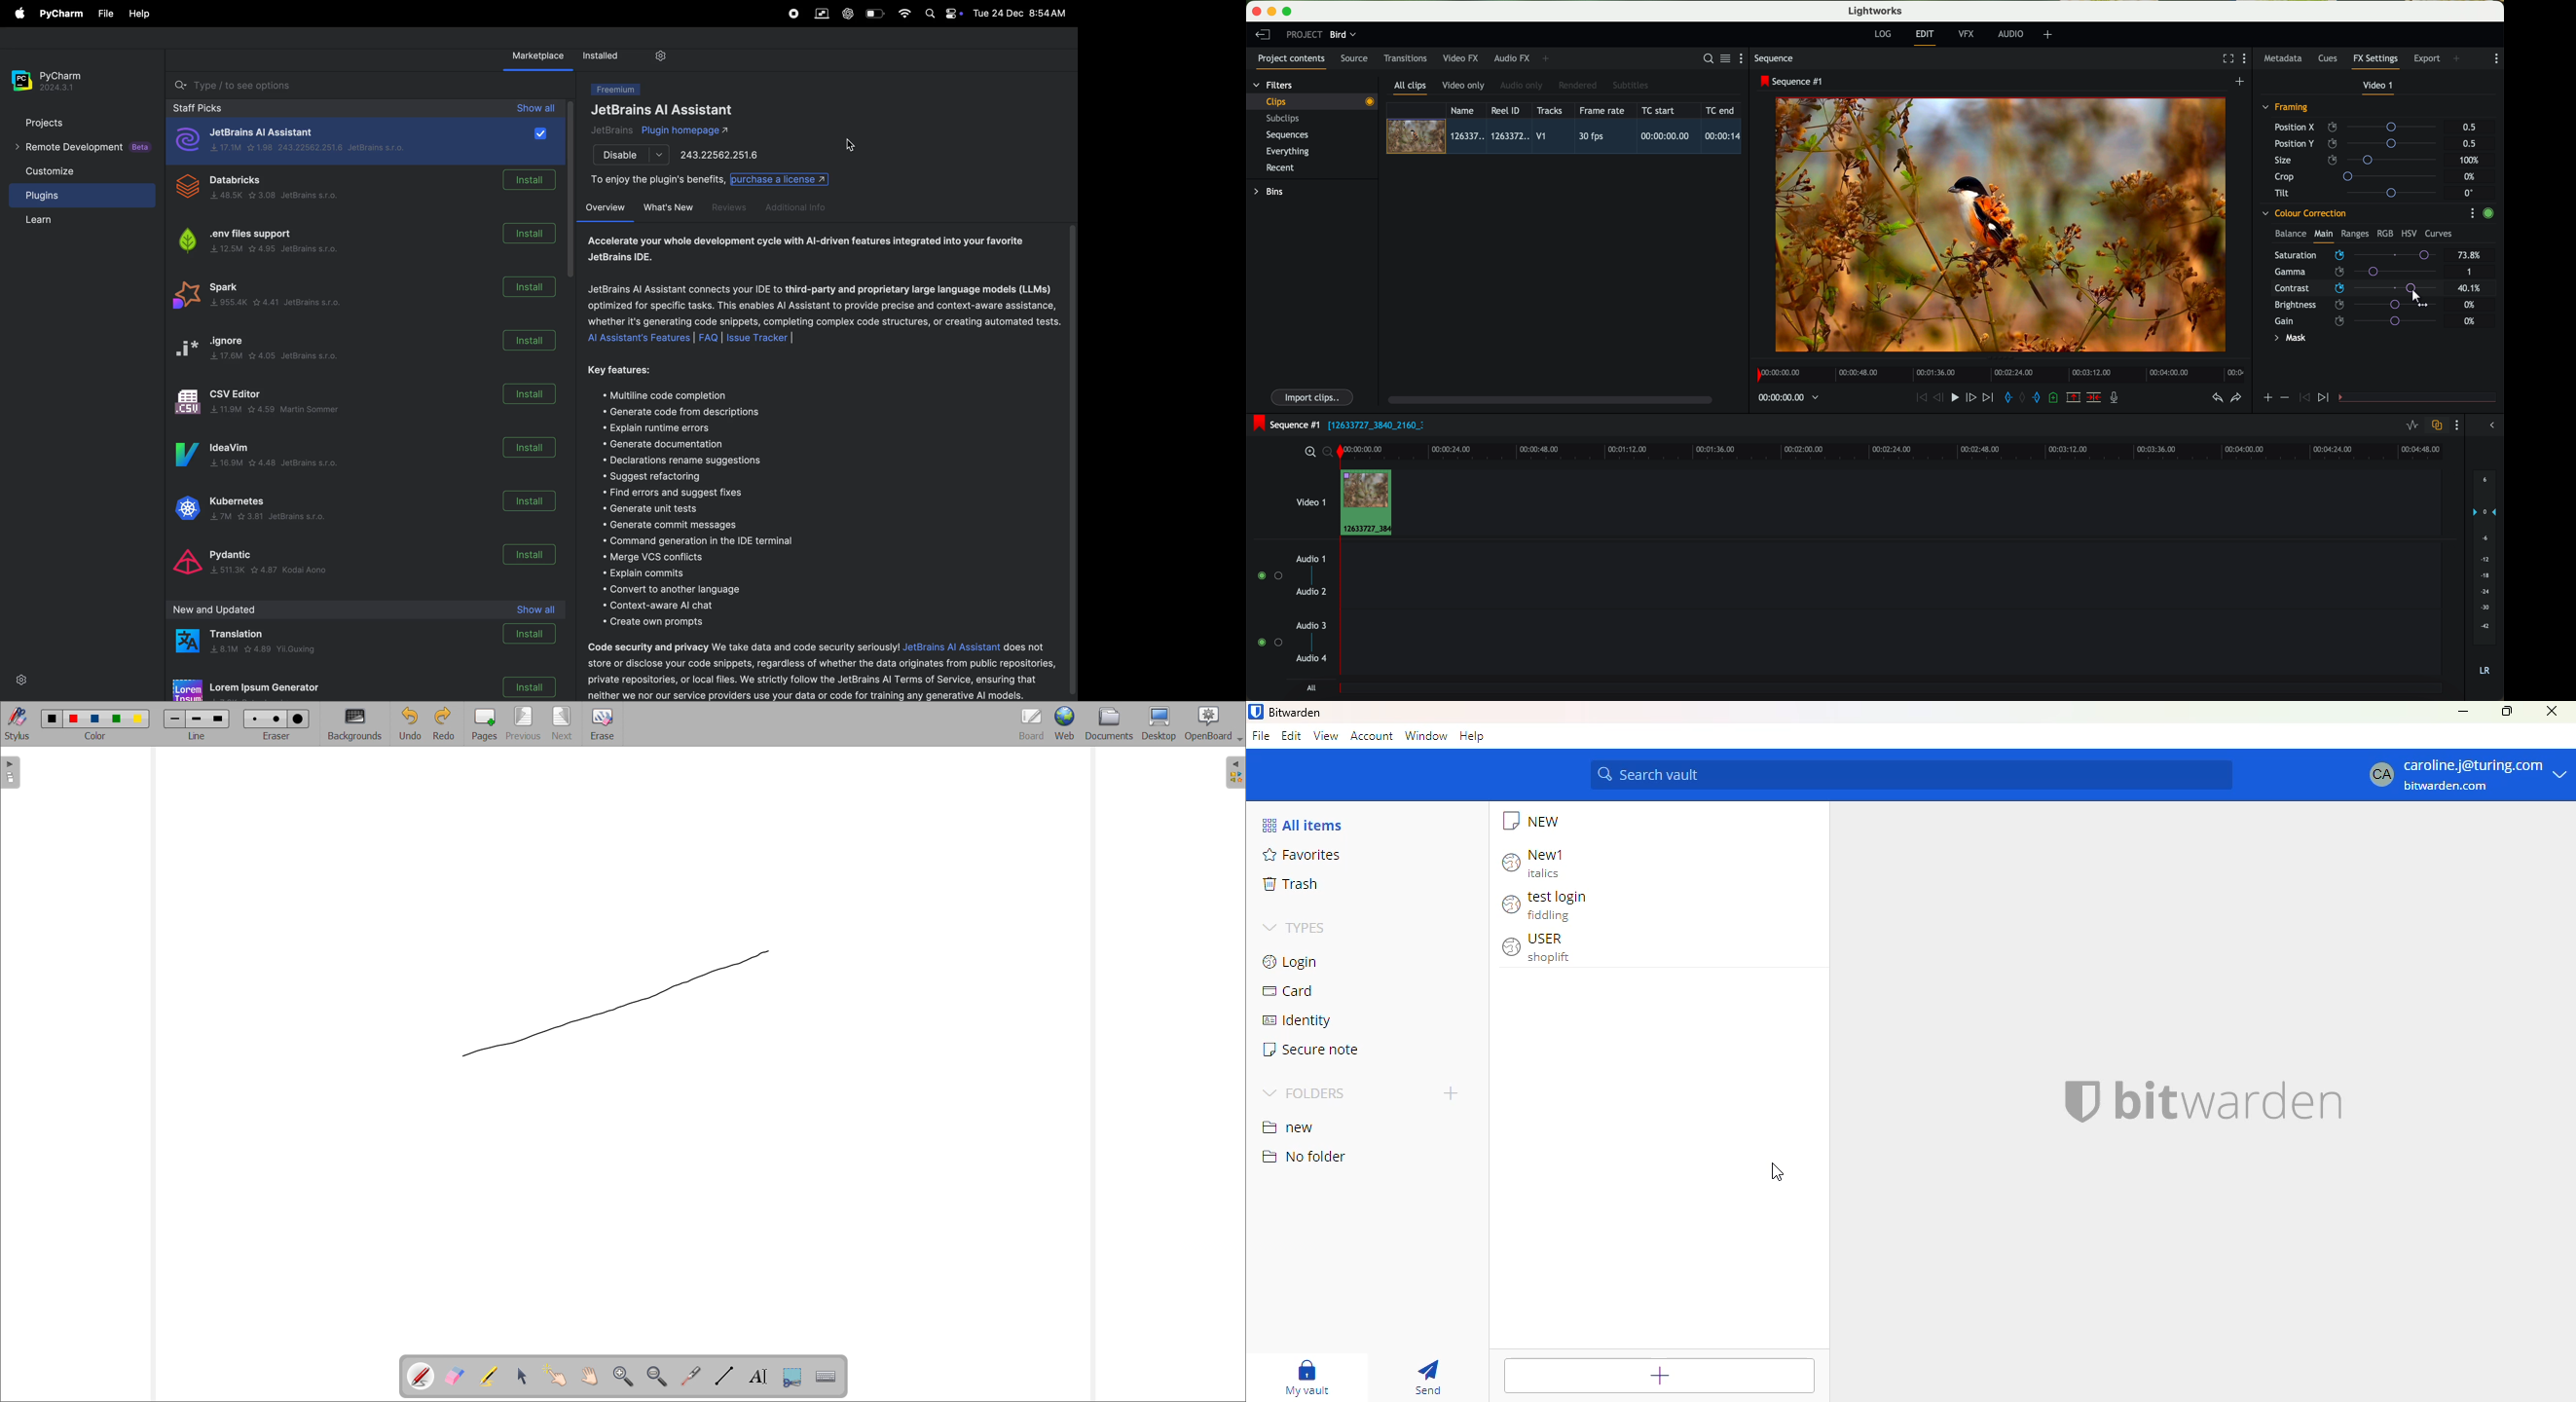  I want to click on pen tool, so click(423, 1376).